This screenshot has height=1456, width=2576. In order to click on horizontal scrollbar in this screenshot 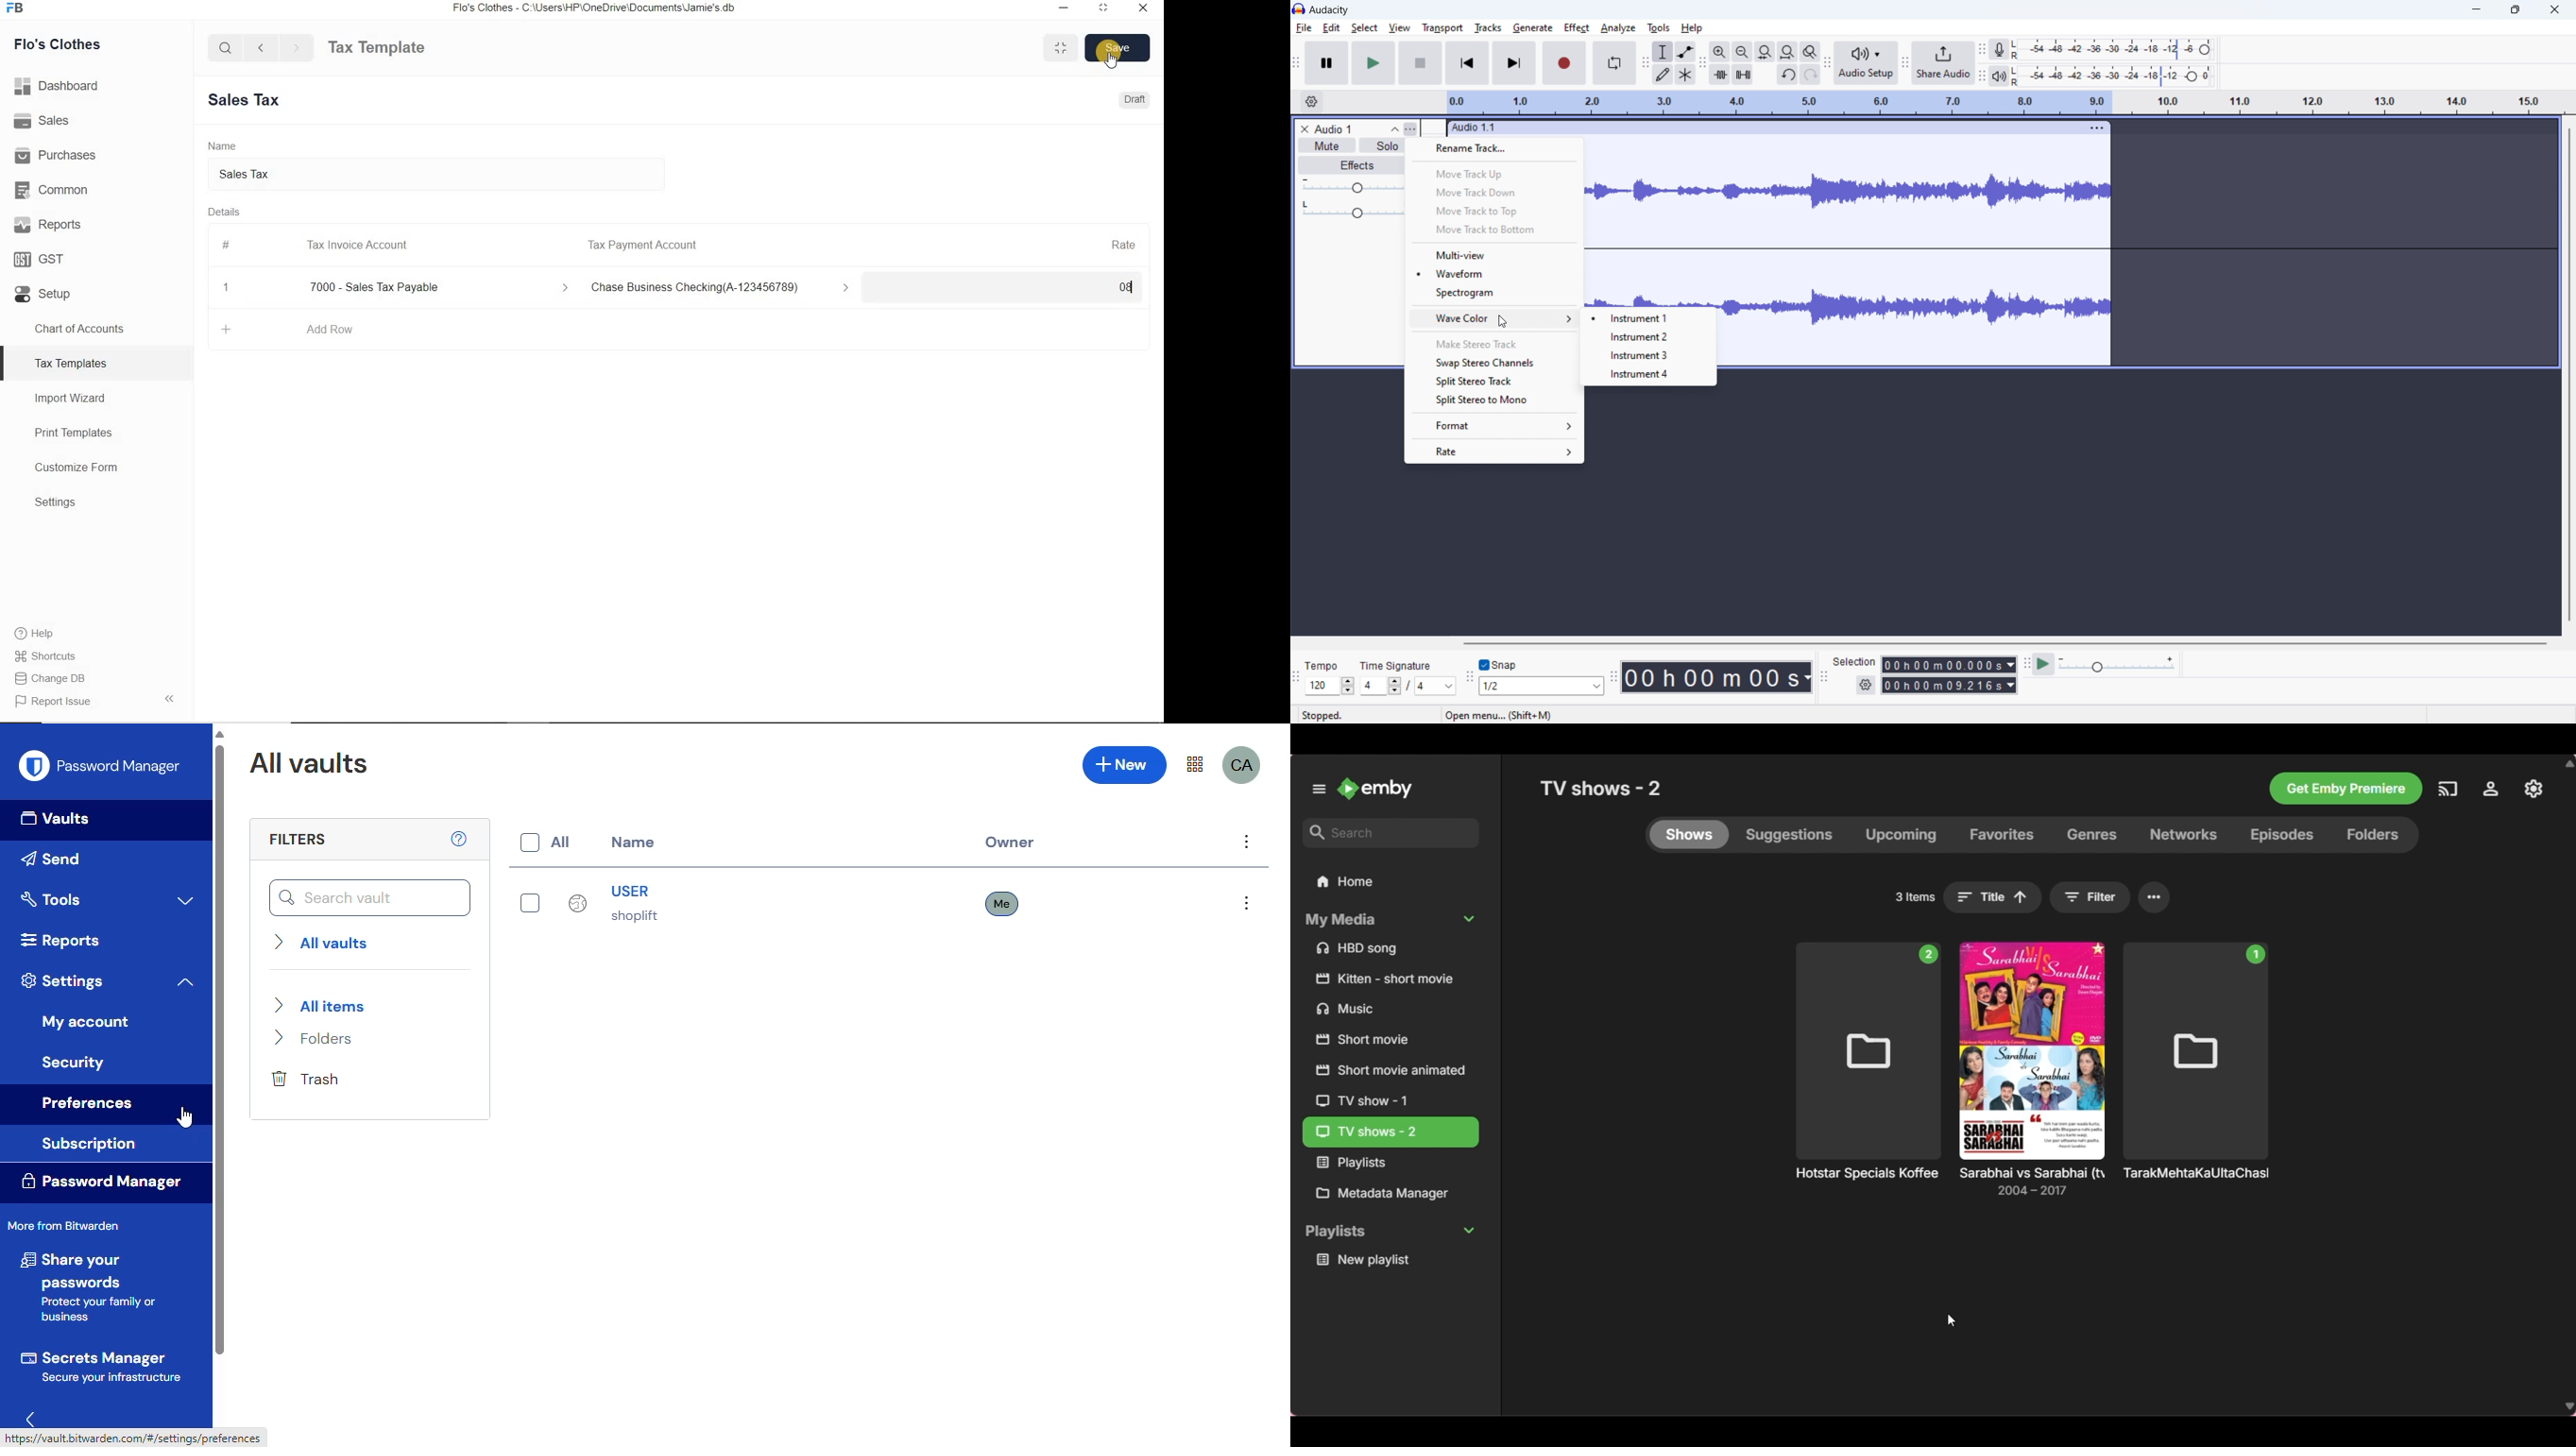, I will do `click(2003, 643)`.